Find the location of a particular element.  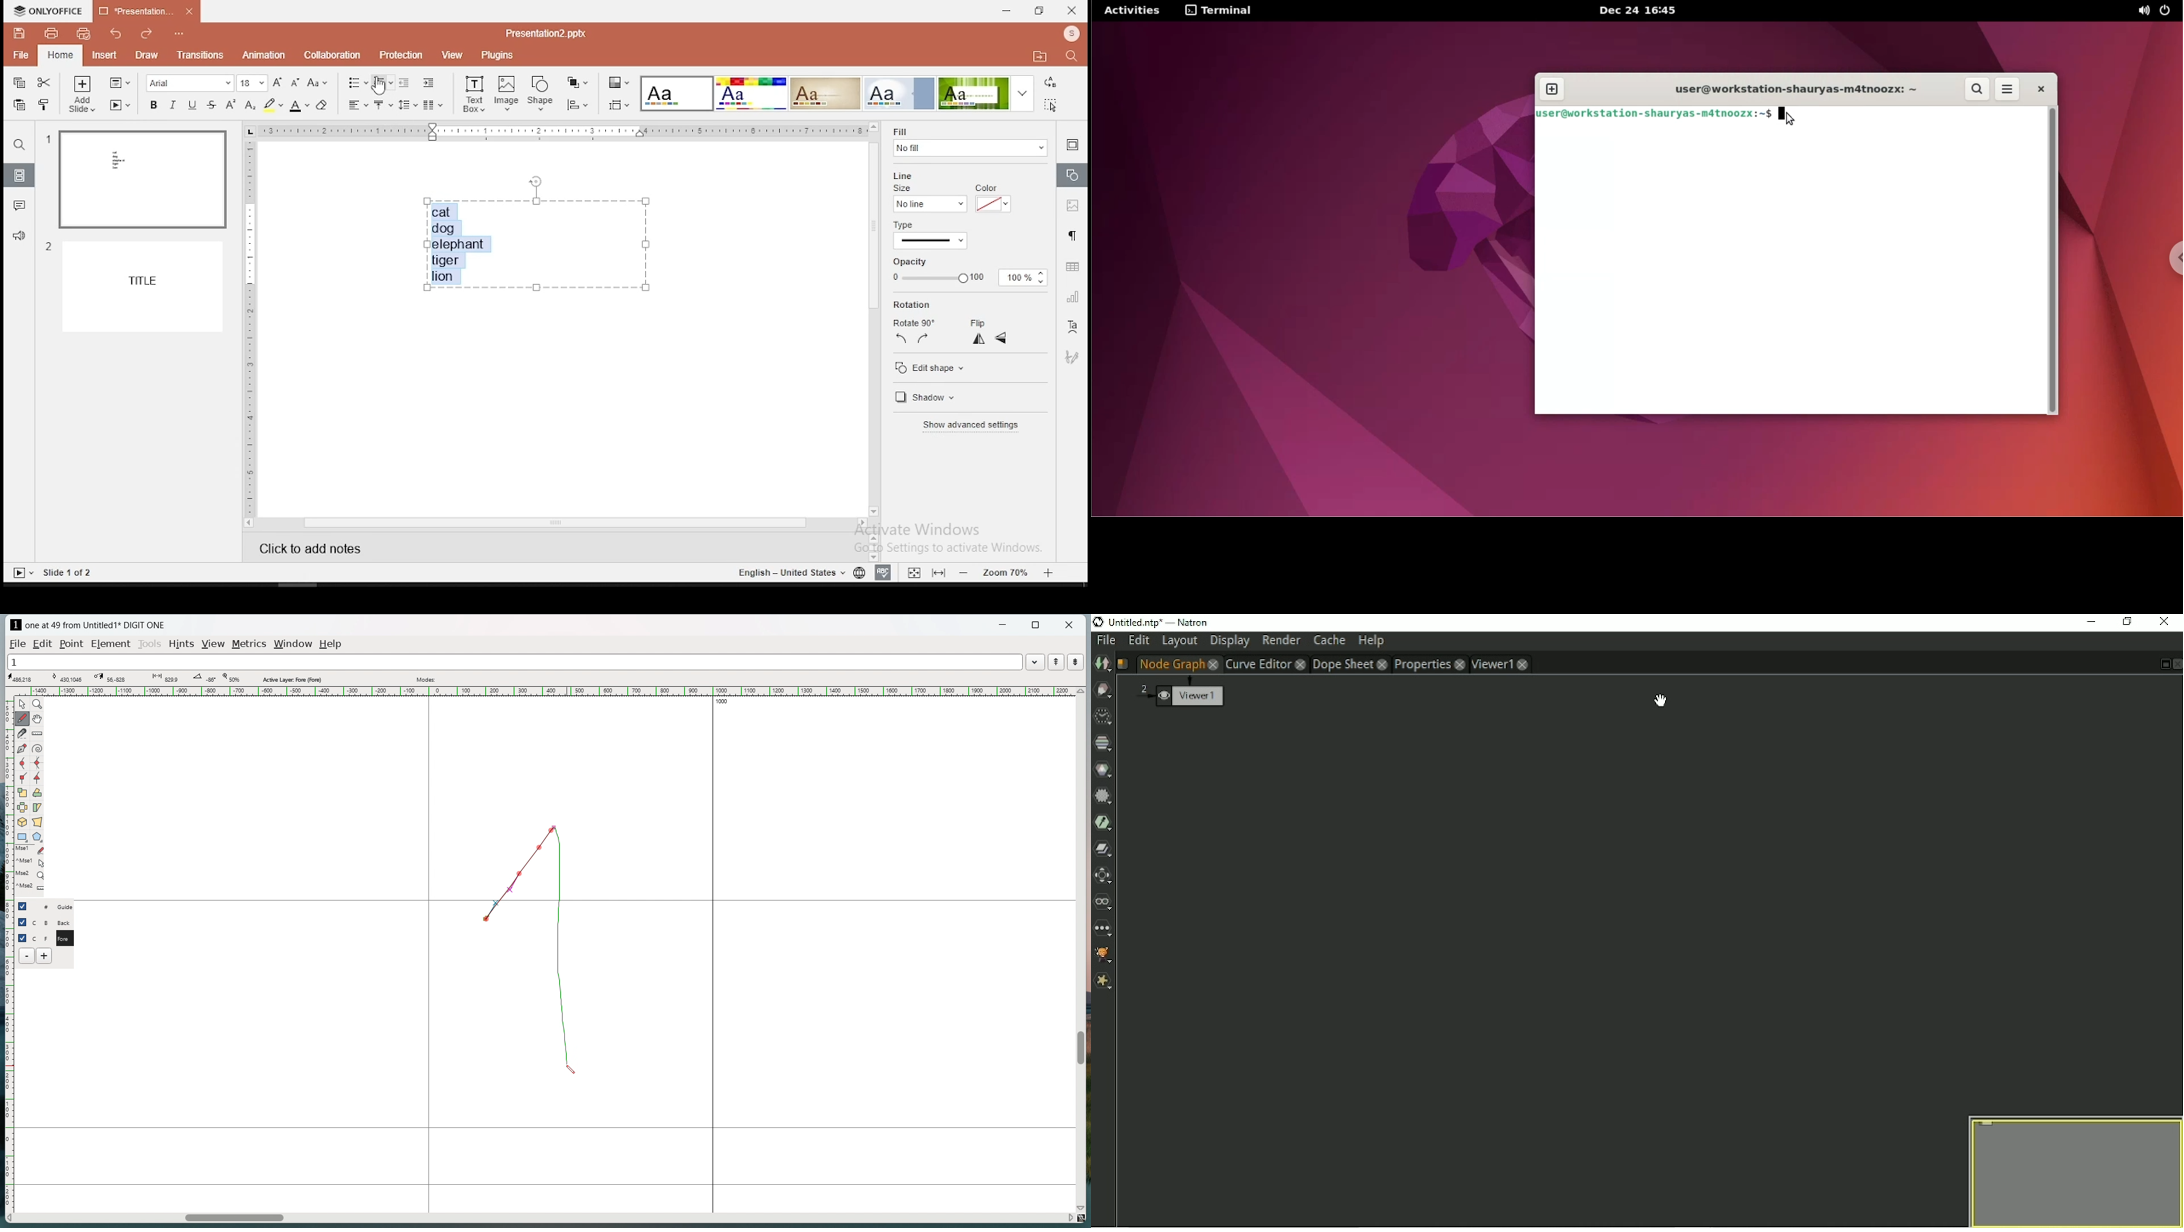

shadow is located at coordinates (924, 397).